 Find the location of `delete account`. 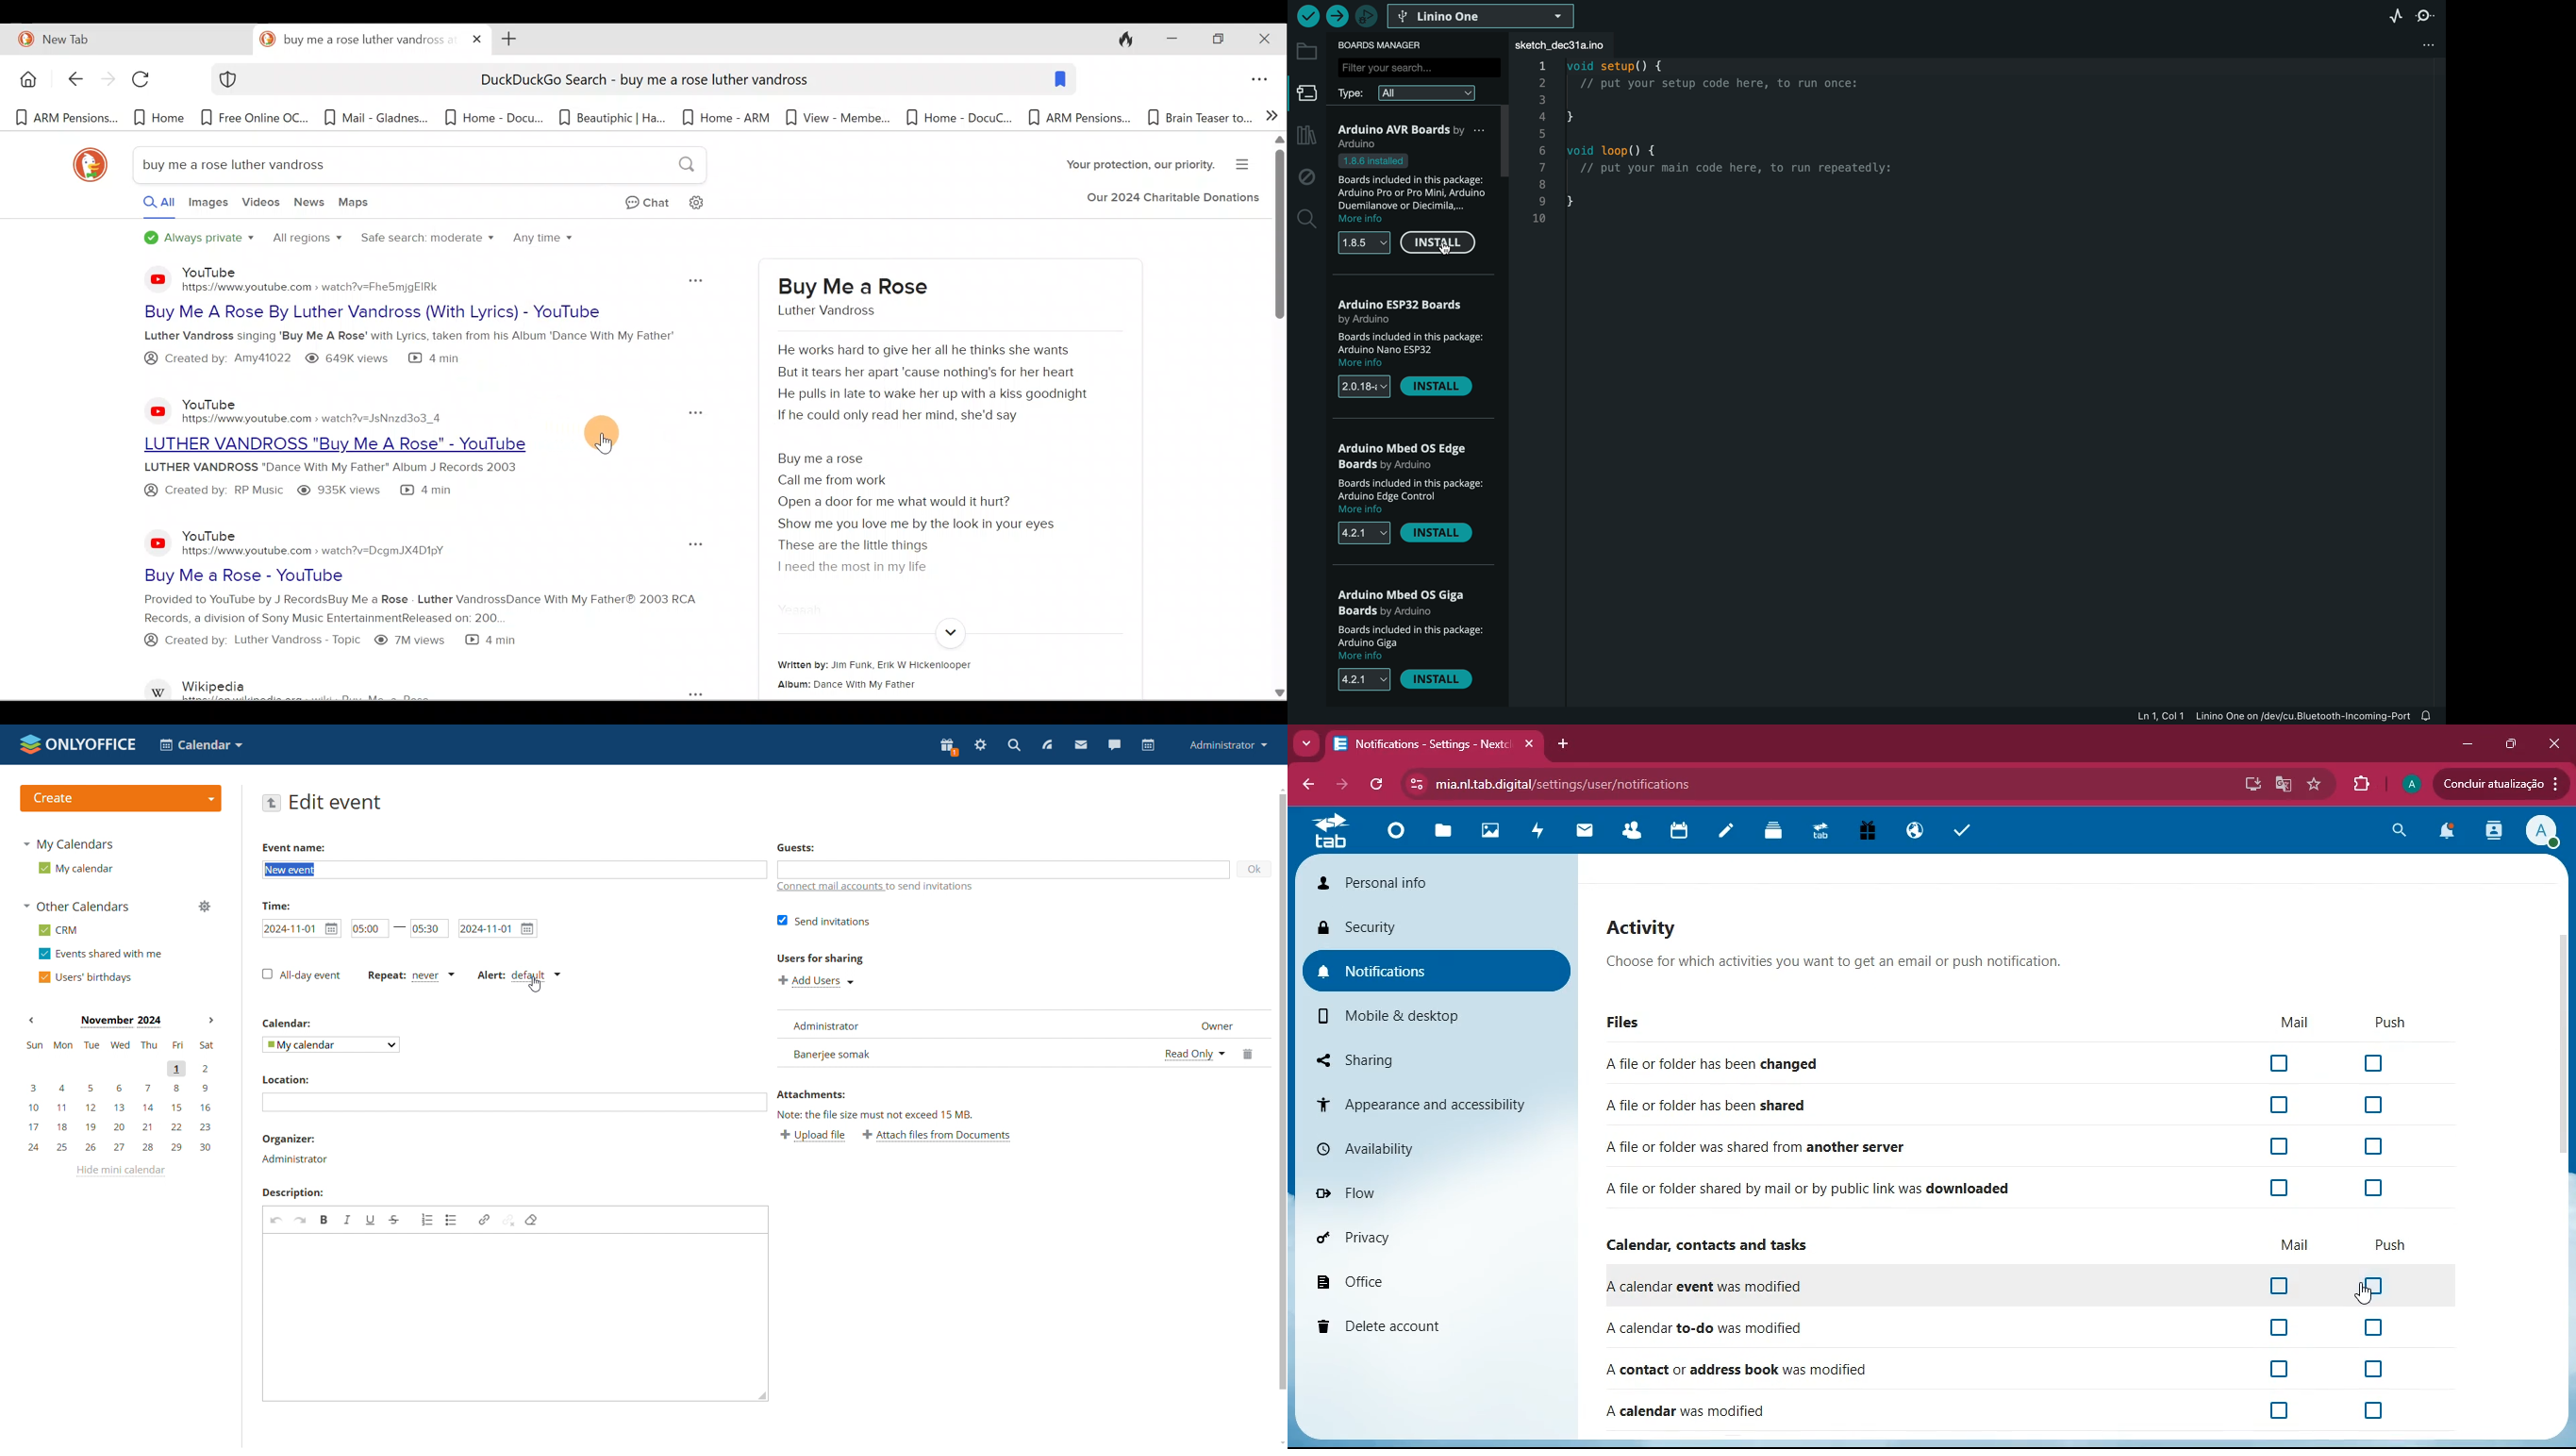

delete account is located at coordinates (1437, 1325).